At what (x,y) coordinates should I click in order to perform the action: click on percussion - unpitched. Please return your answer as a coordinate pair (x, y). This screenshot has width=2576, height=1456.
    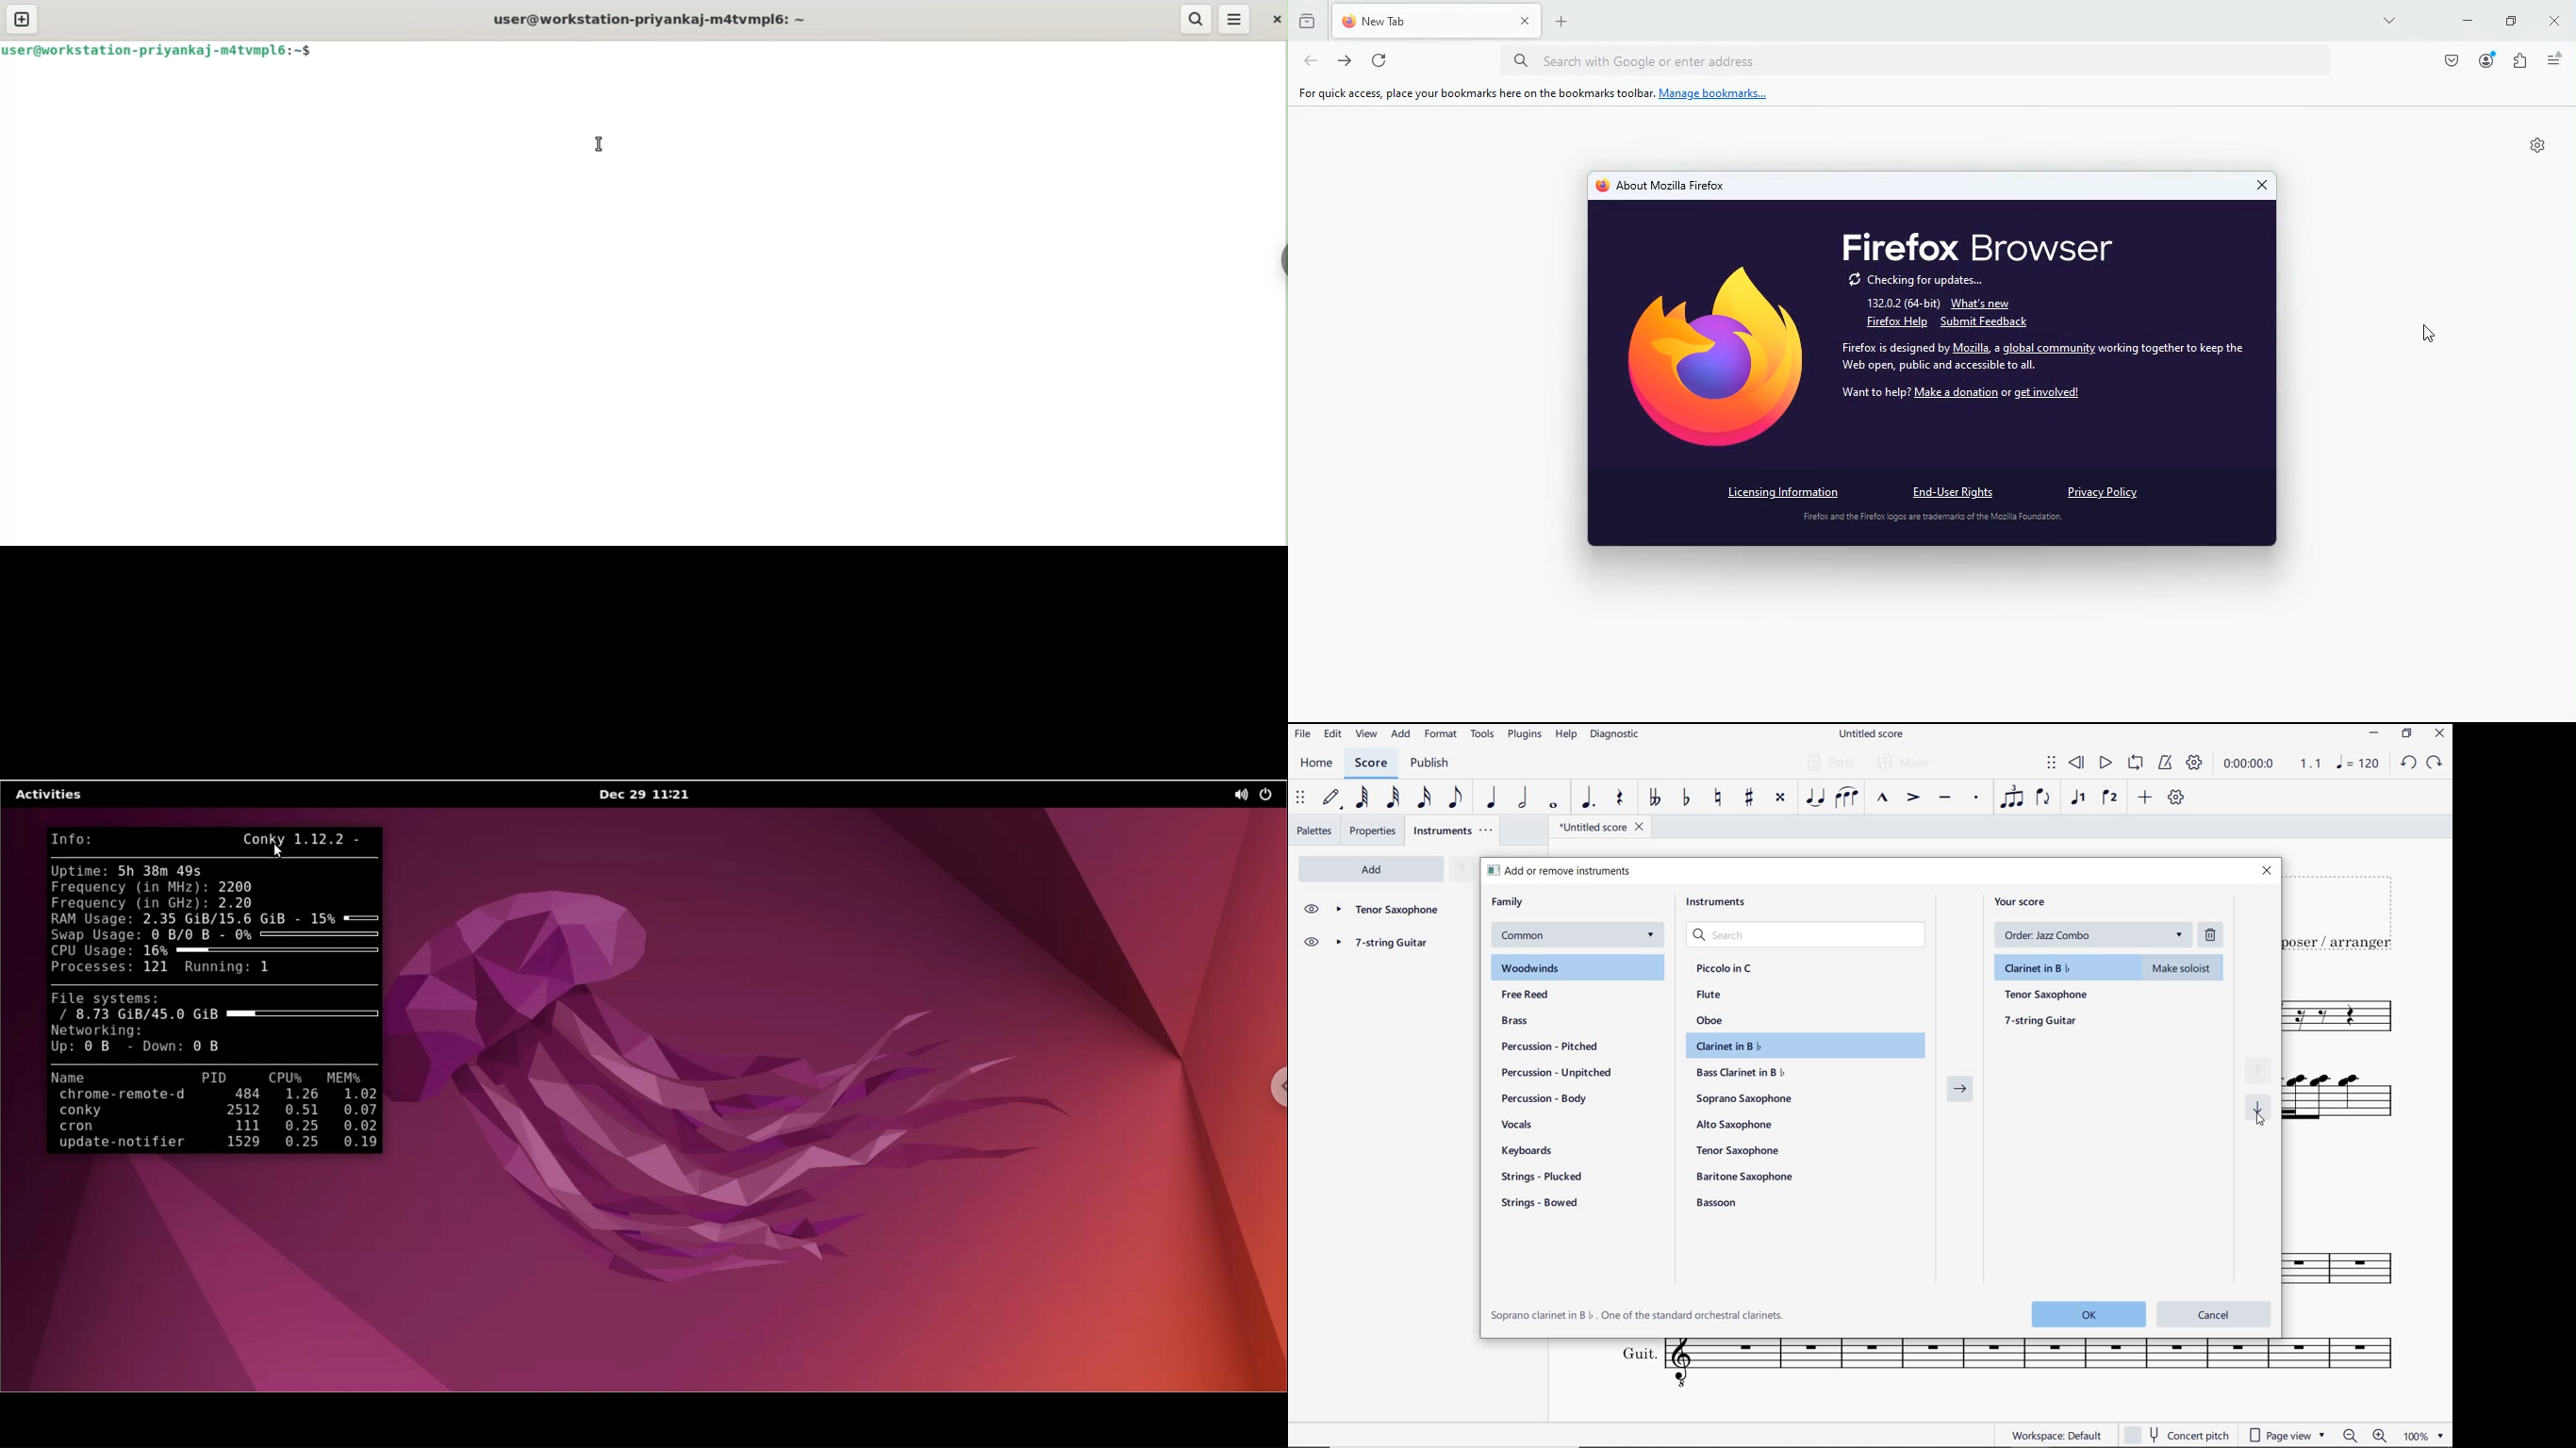
    Looking at the image, I should click on (1558, 1073).